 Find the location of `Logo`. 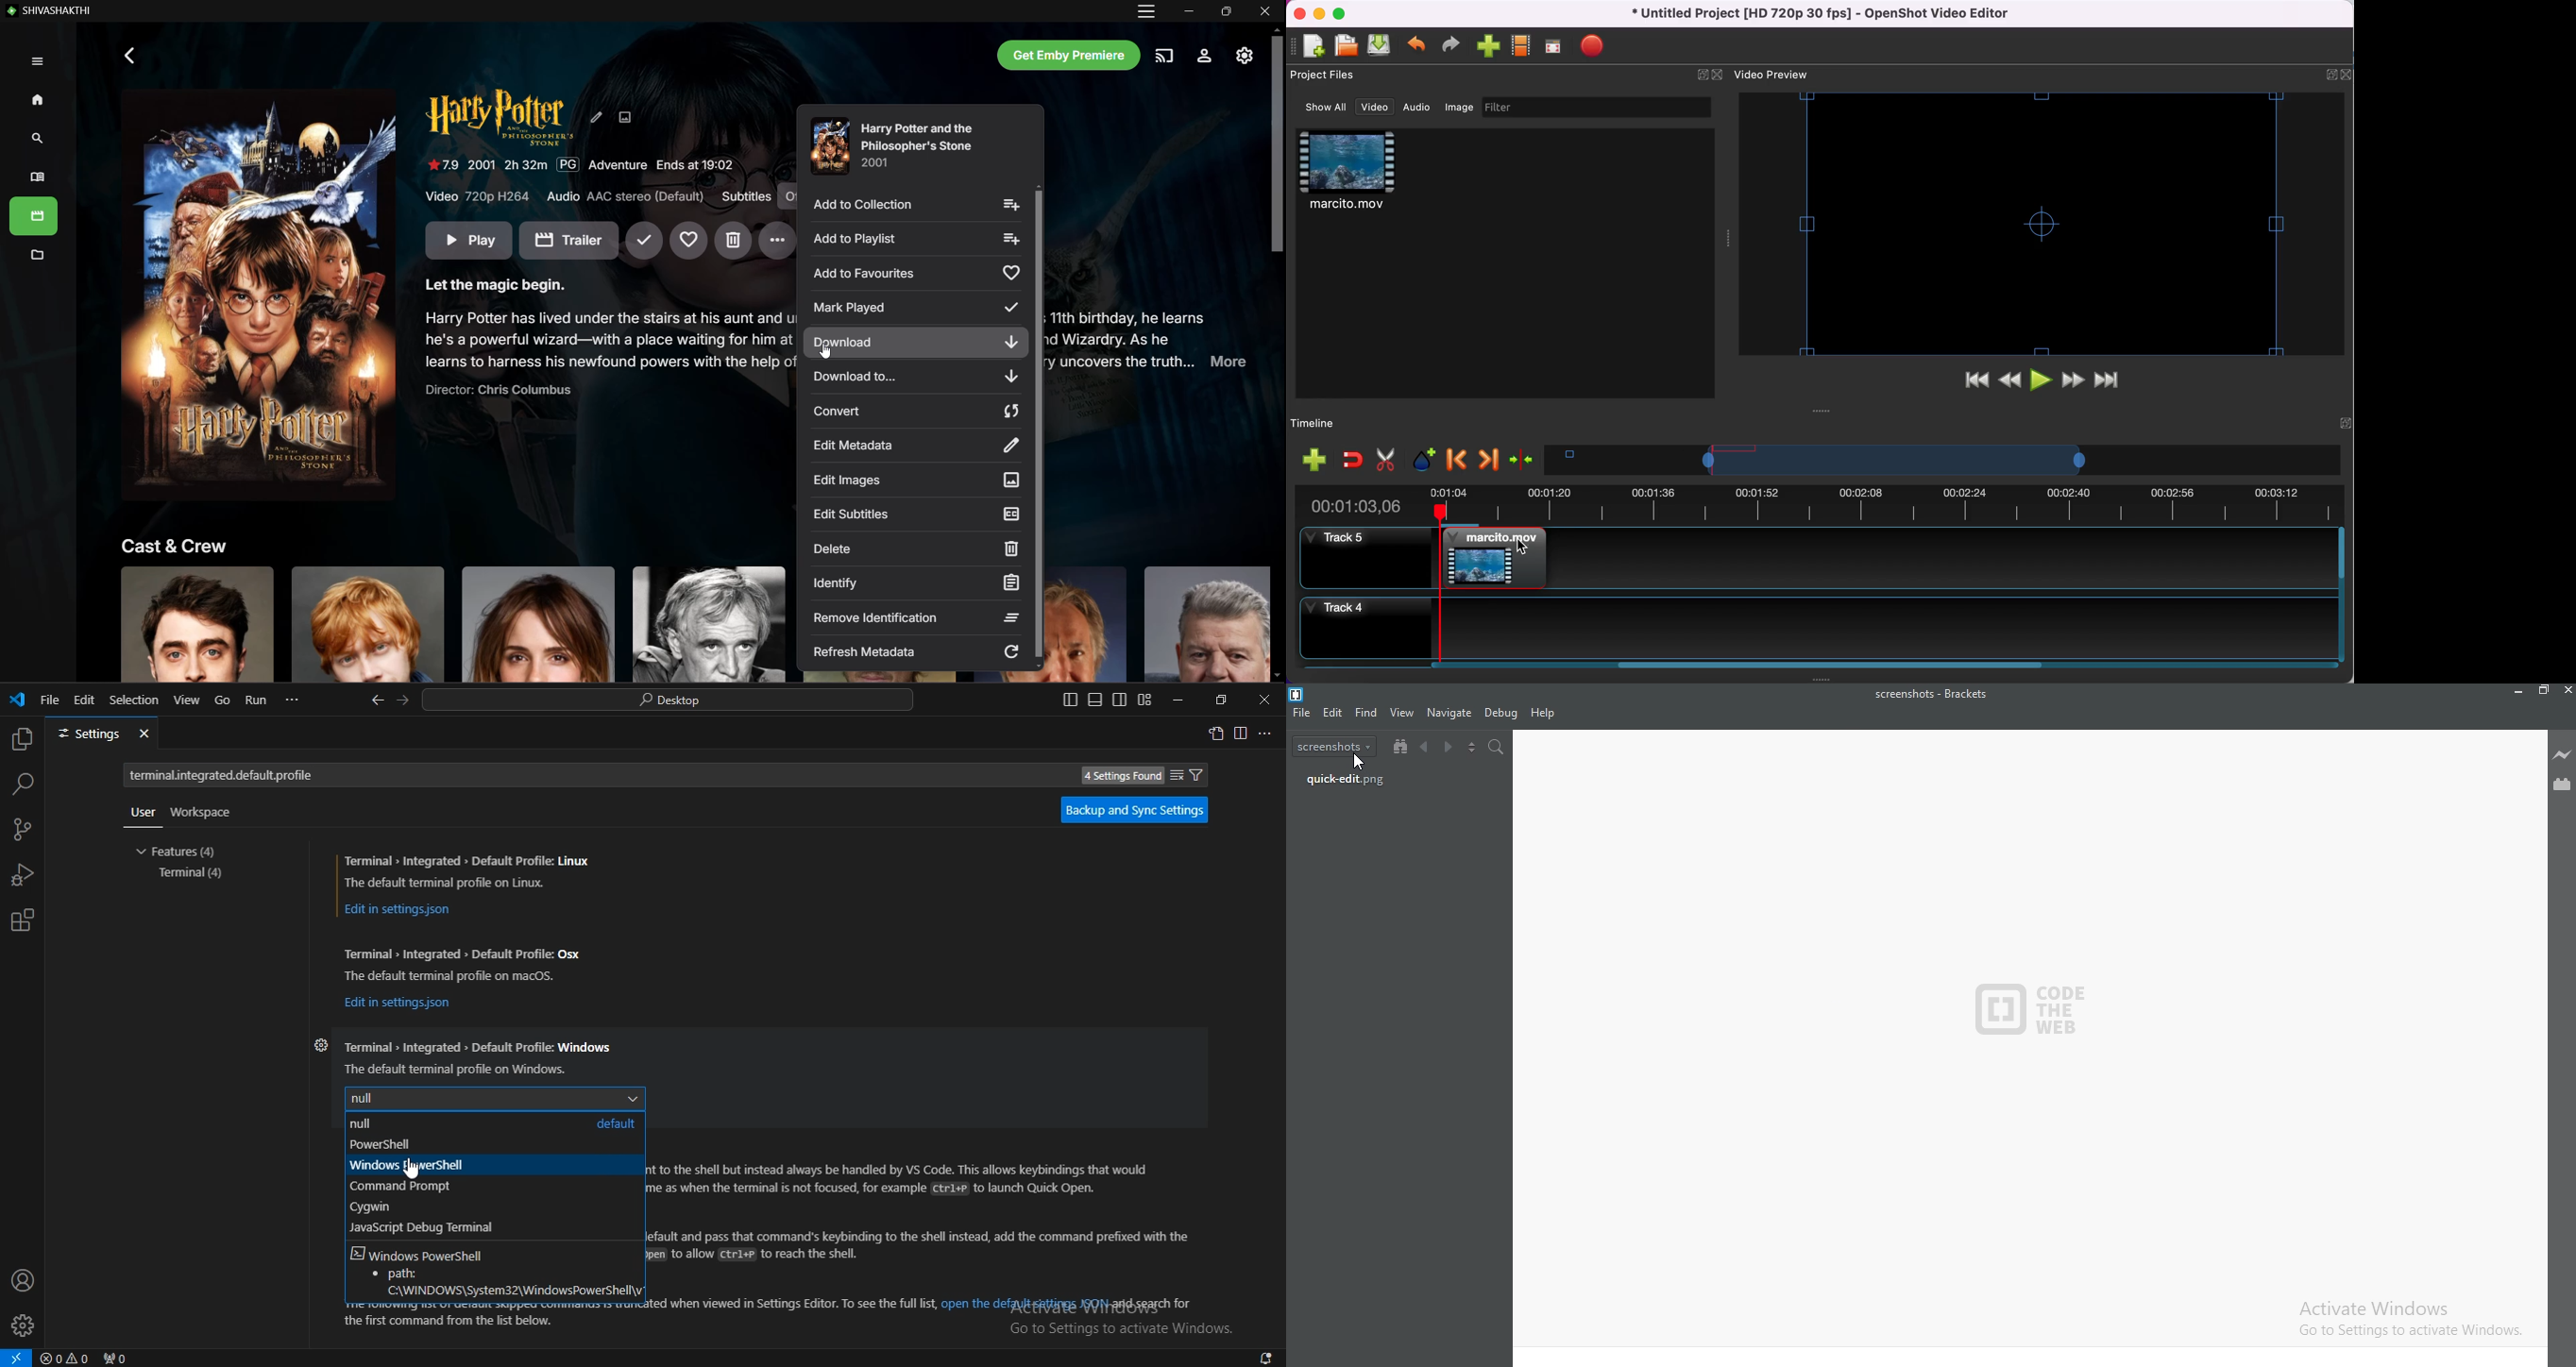

Logo is located at coordinates (1313, 694).